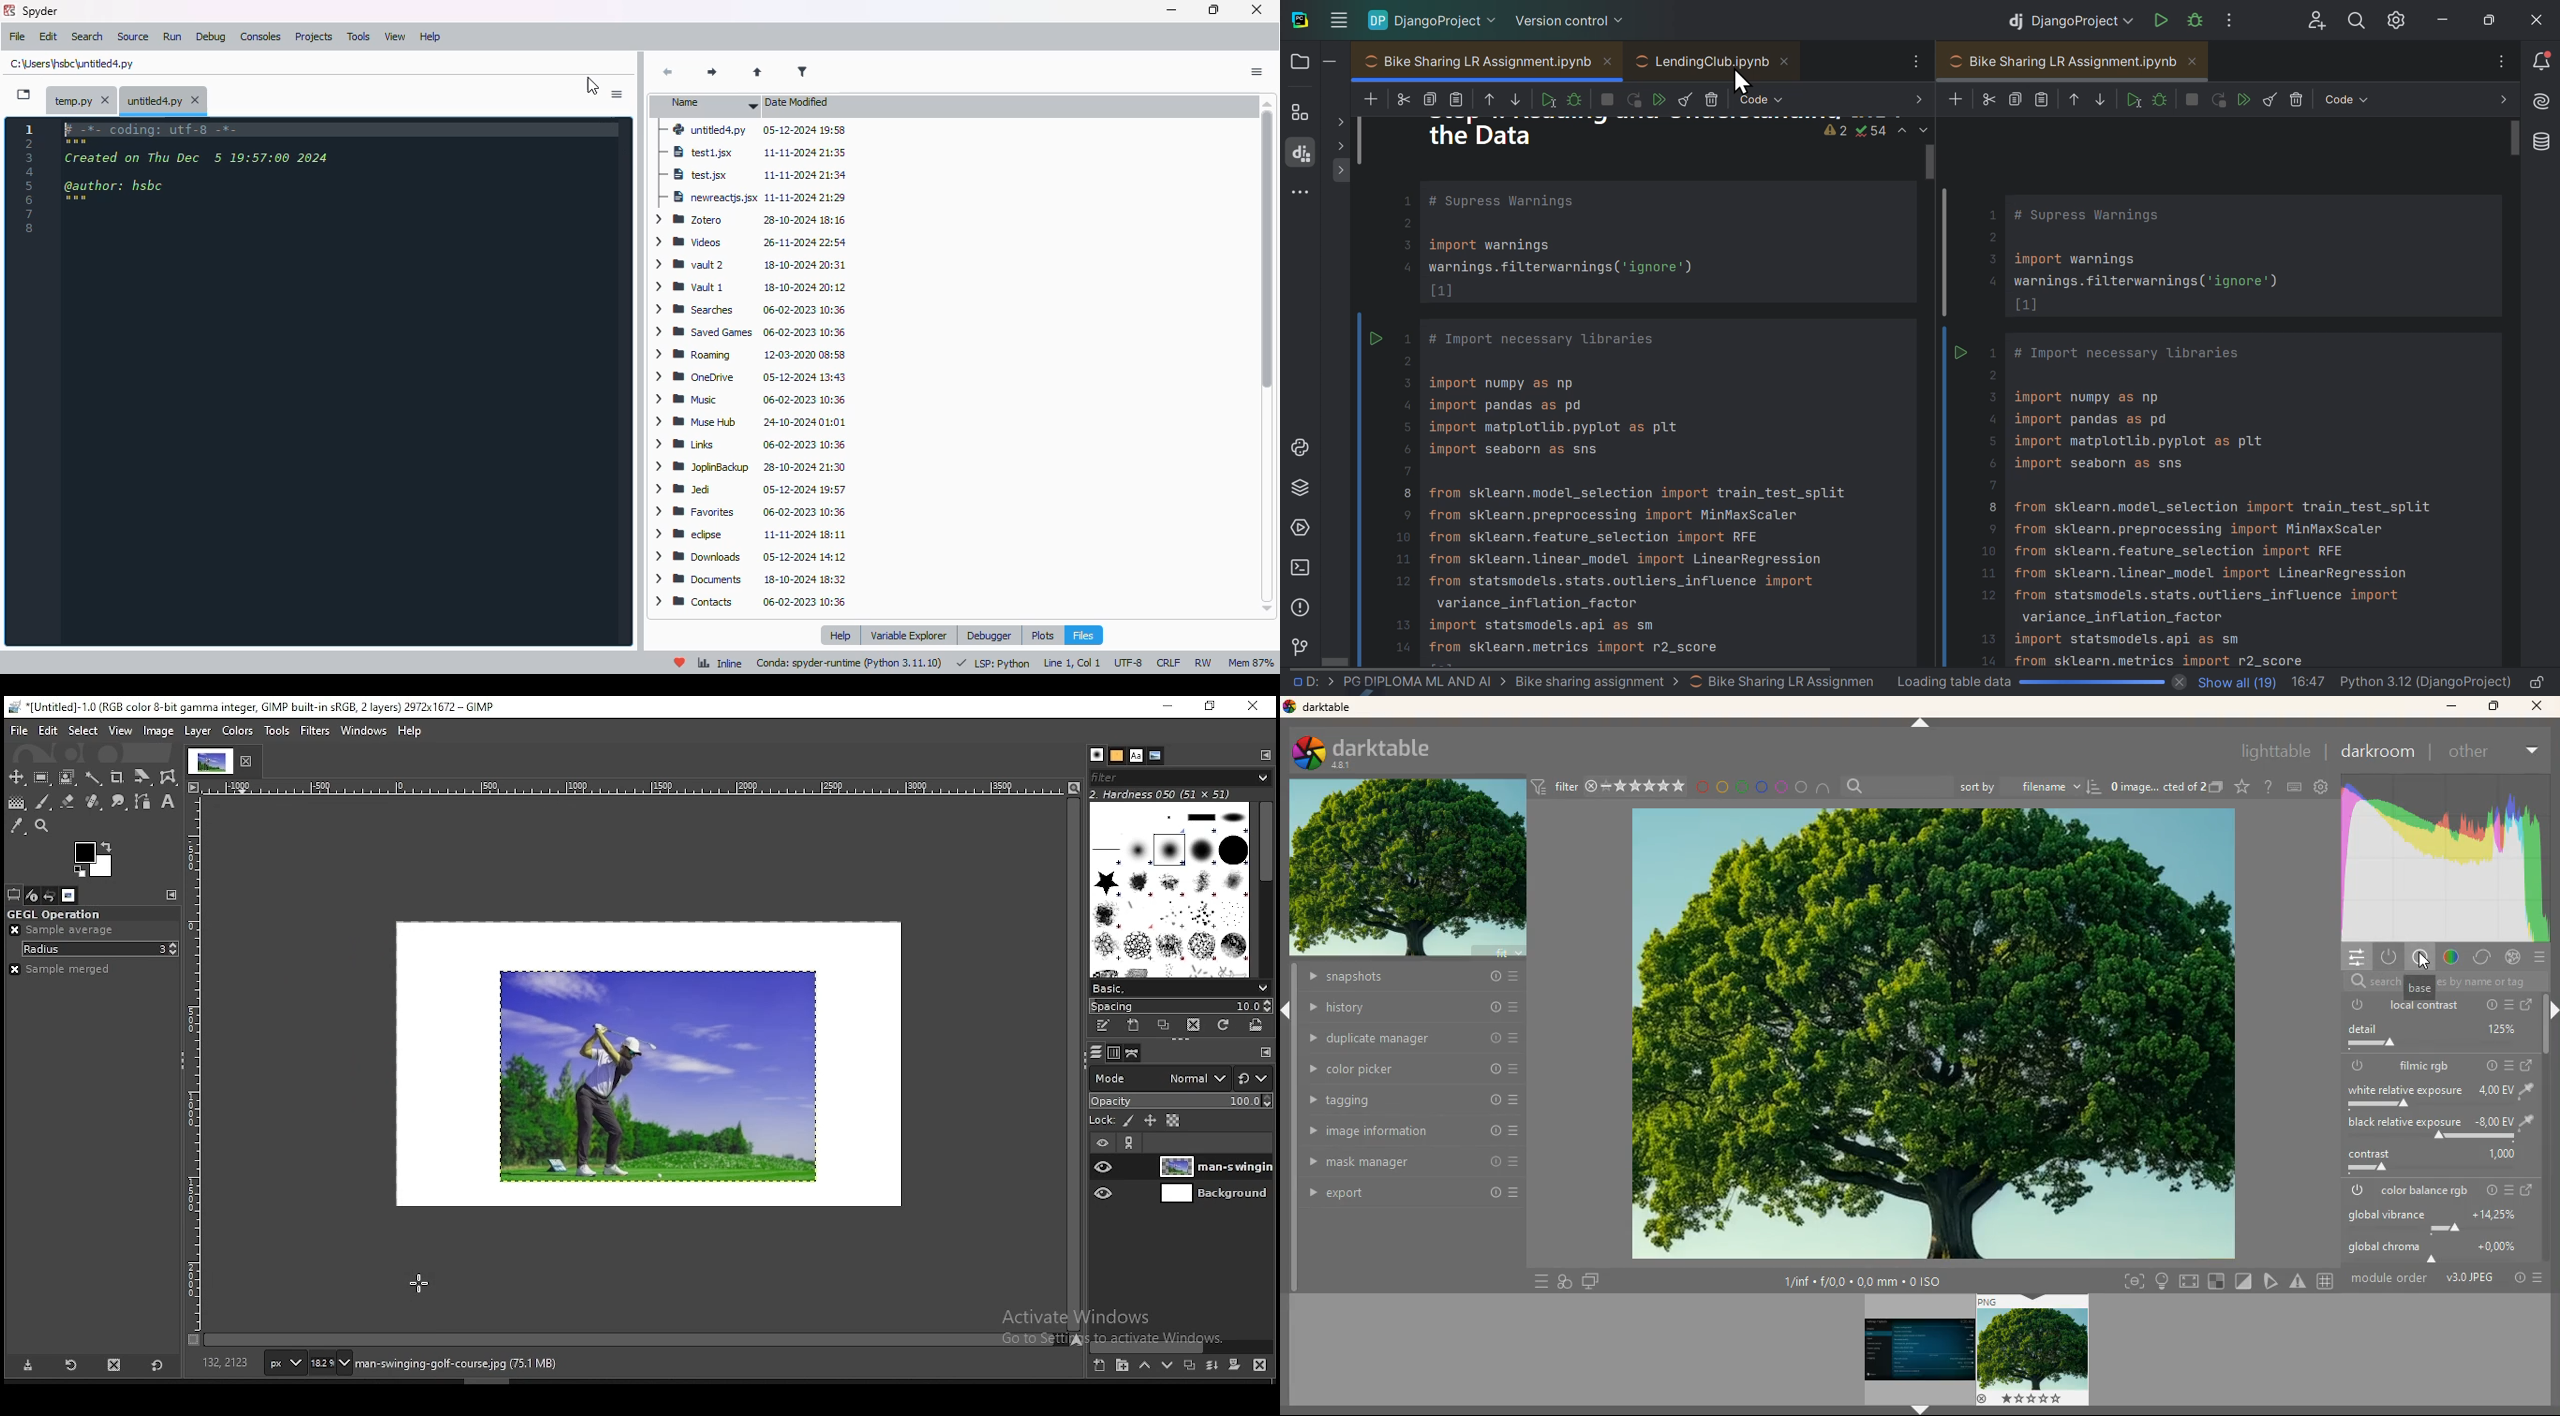 The width and height of the screenshot is (2576, 1428). What do you see at coordinates (751, 246) in the screenshot?
I see `newreactjs.jsx` at bounding box center [751, 246].